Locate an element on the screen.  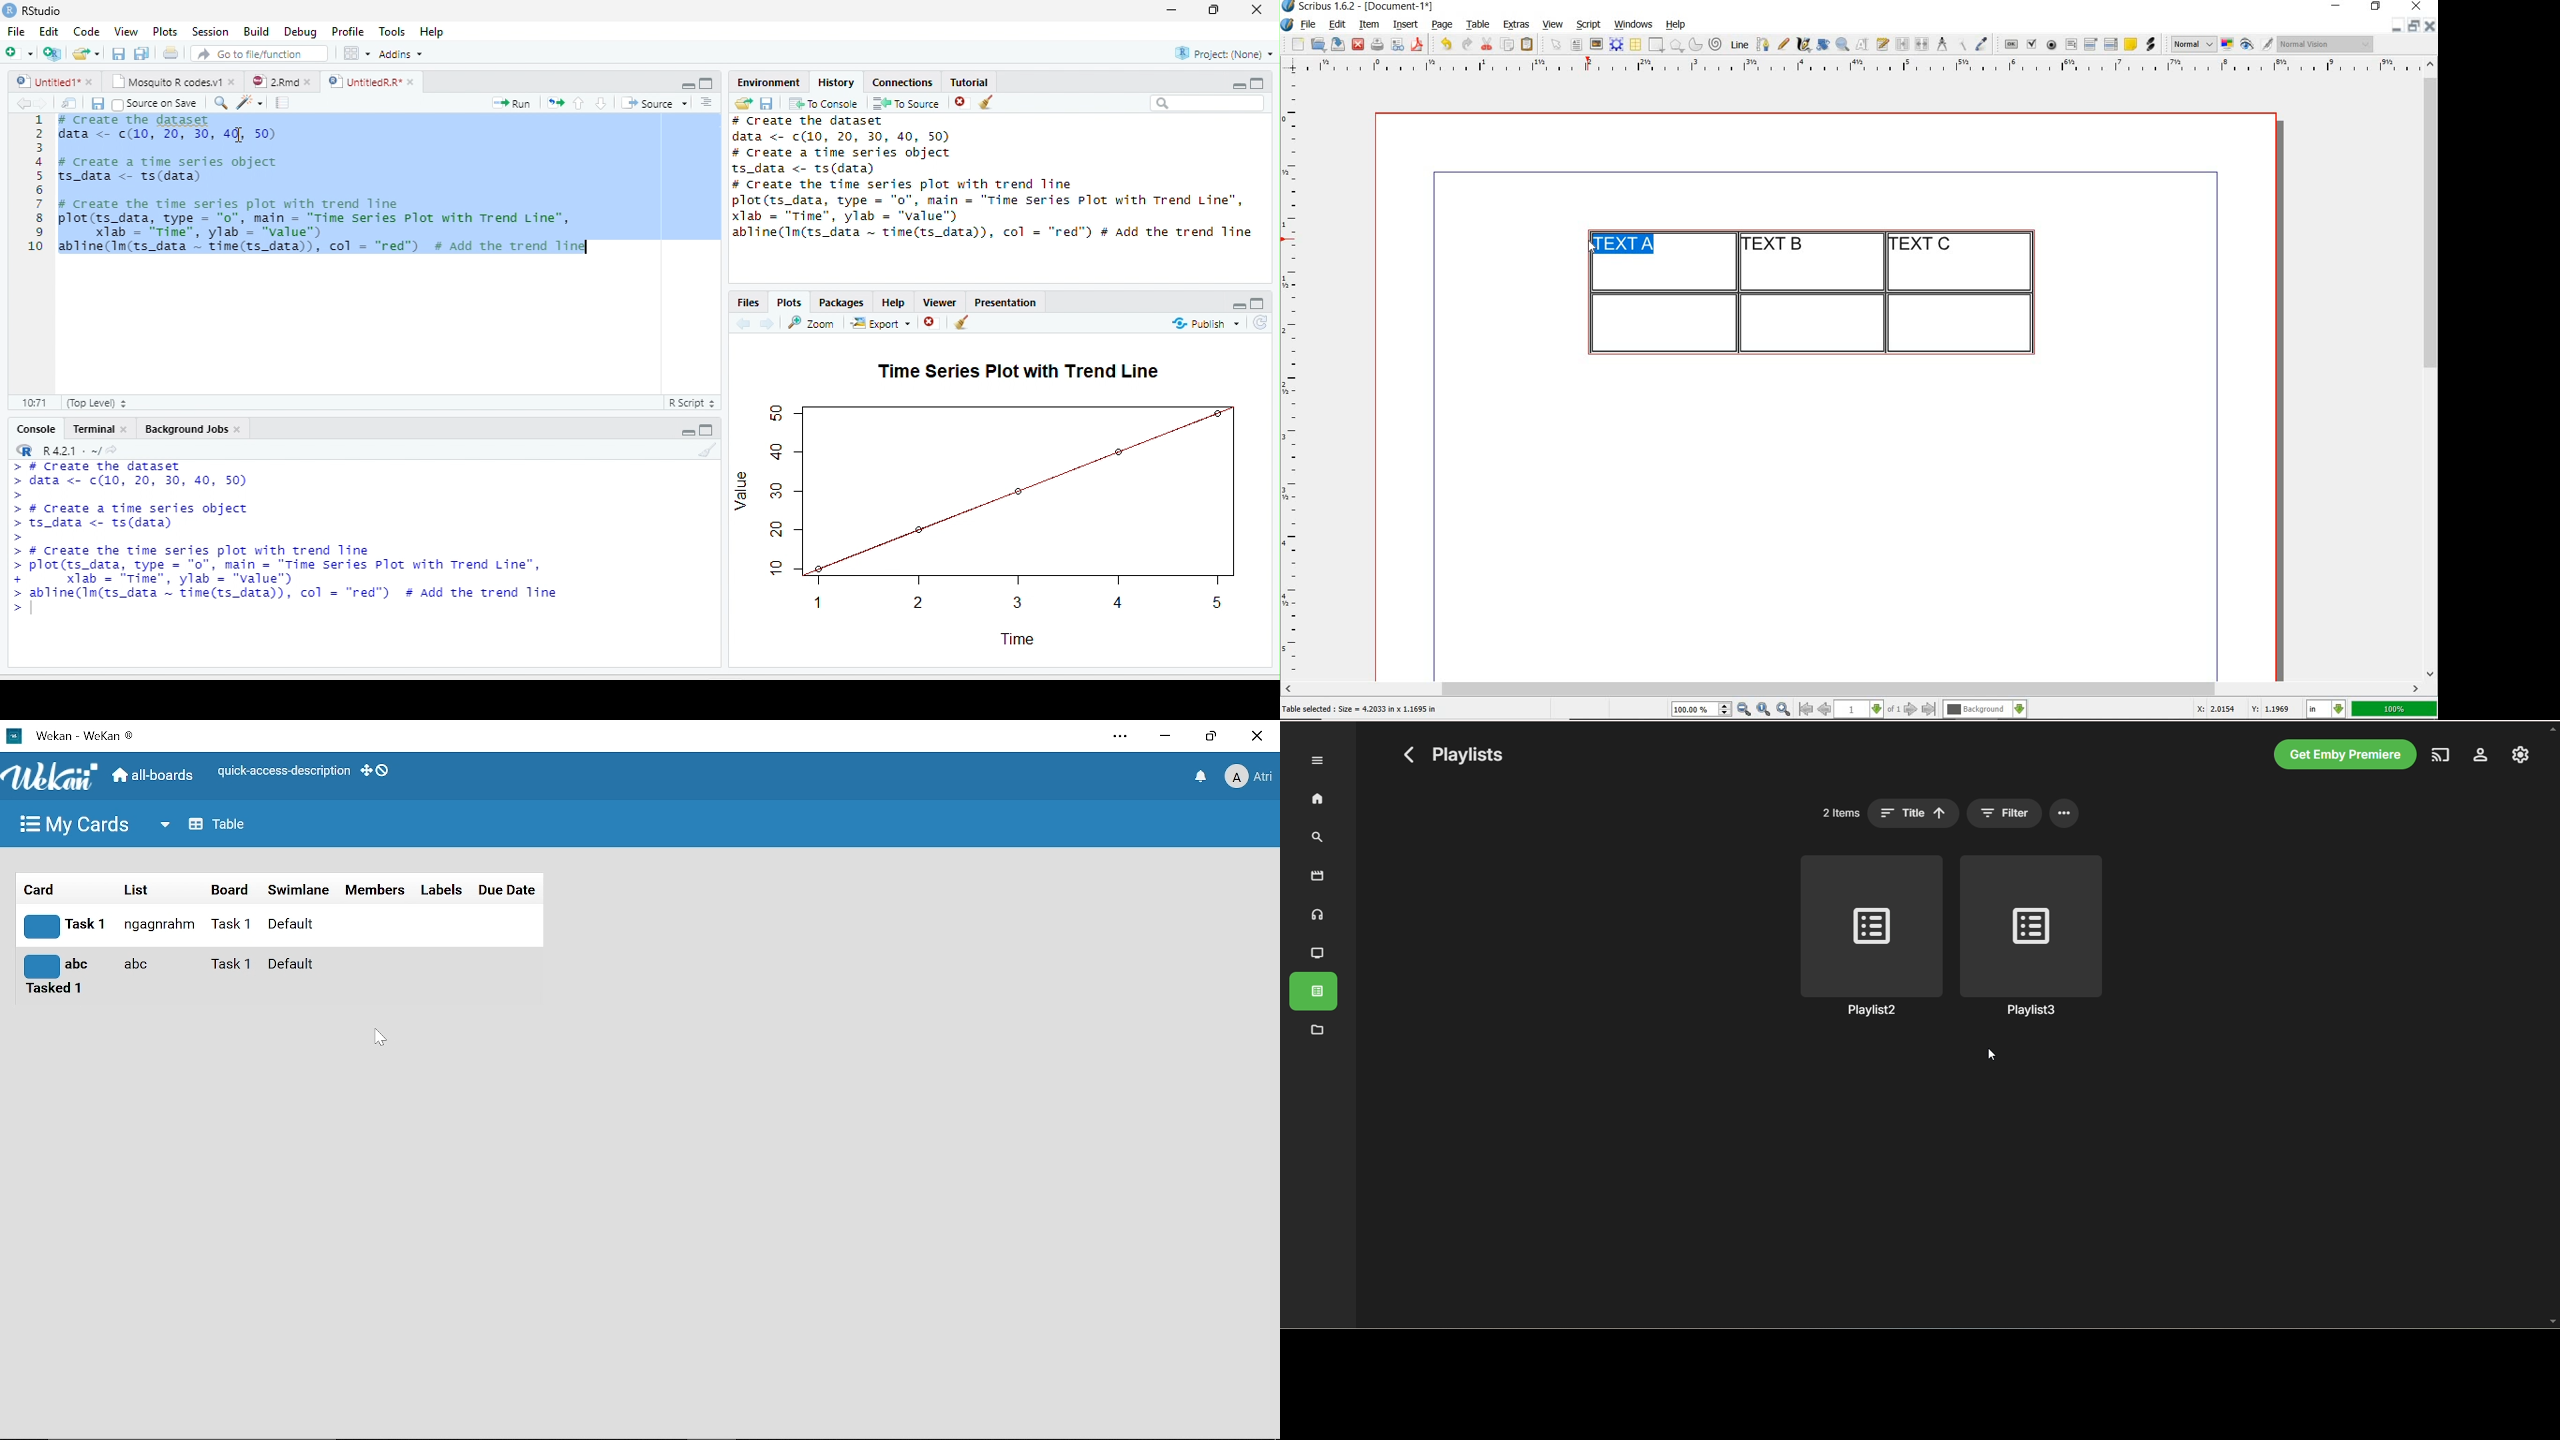
Create a project is located at coordinates (52, 52).